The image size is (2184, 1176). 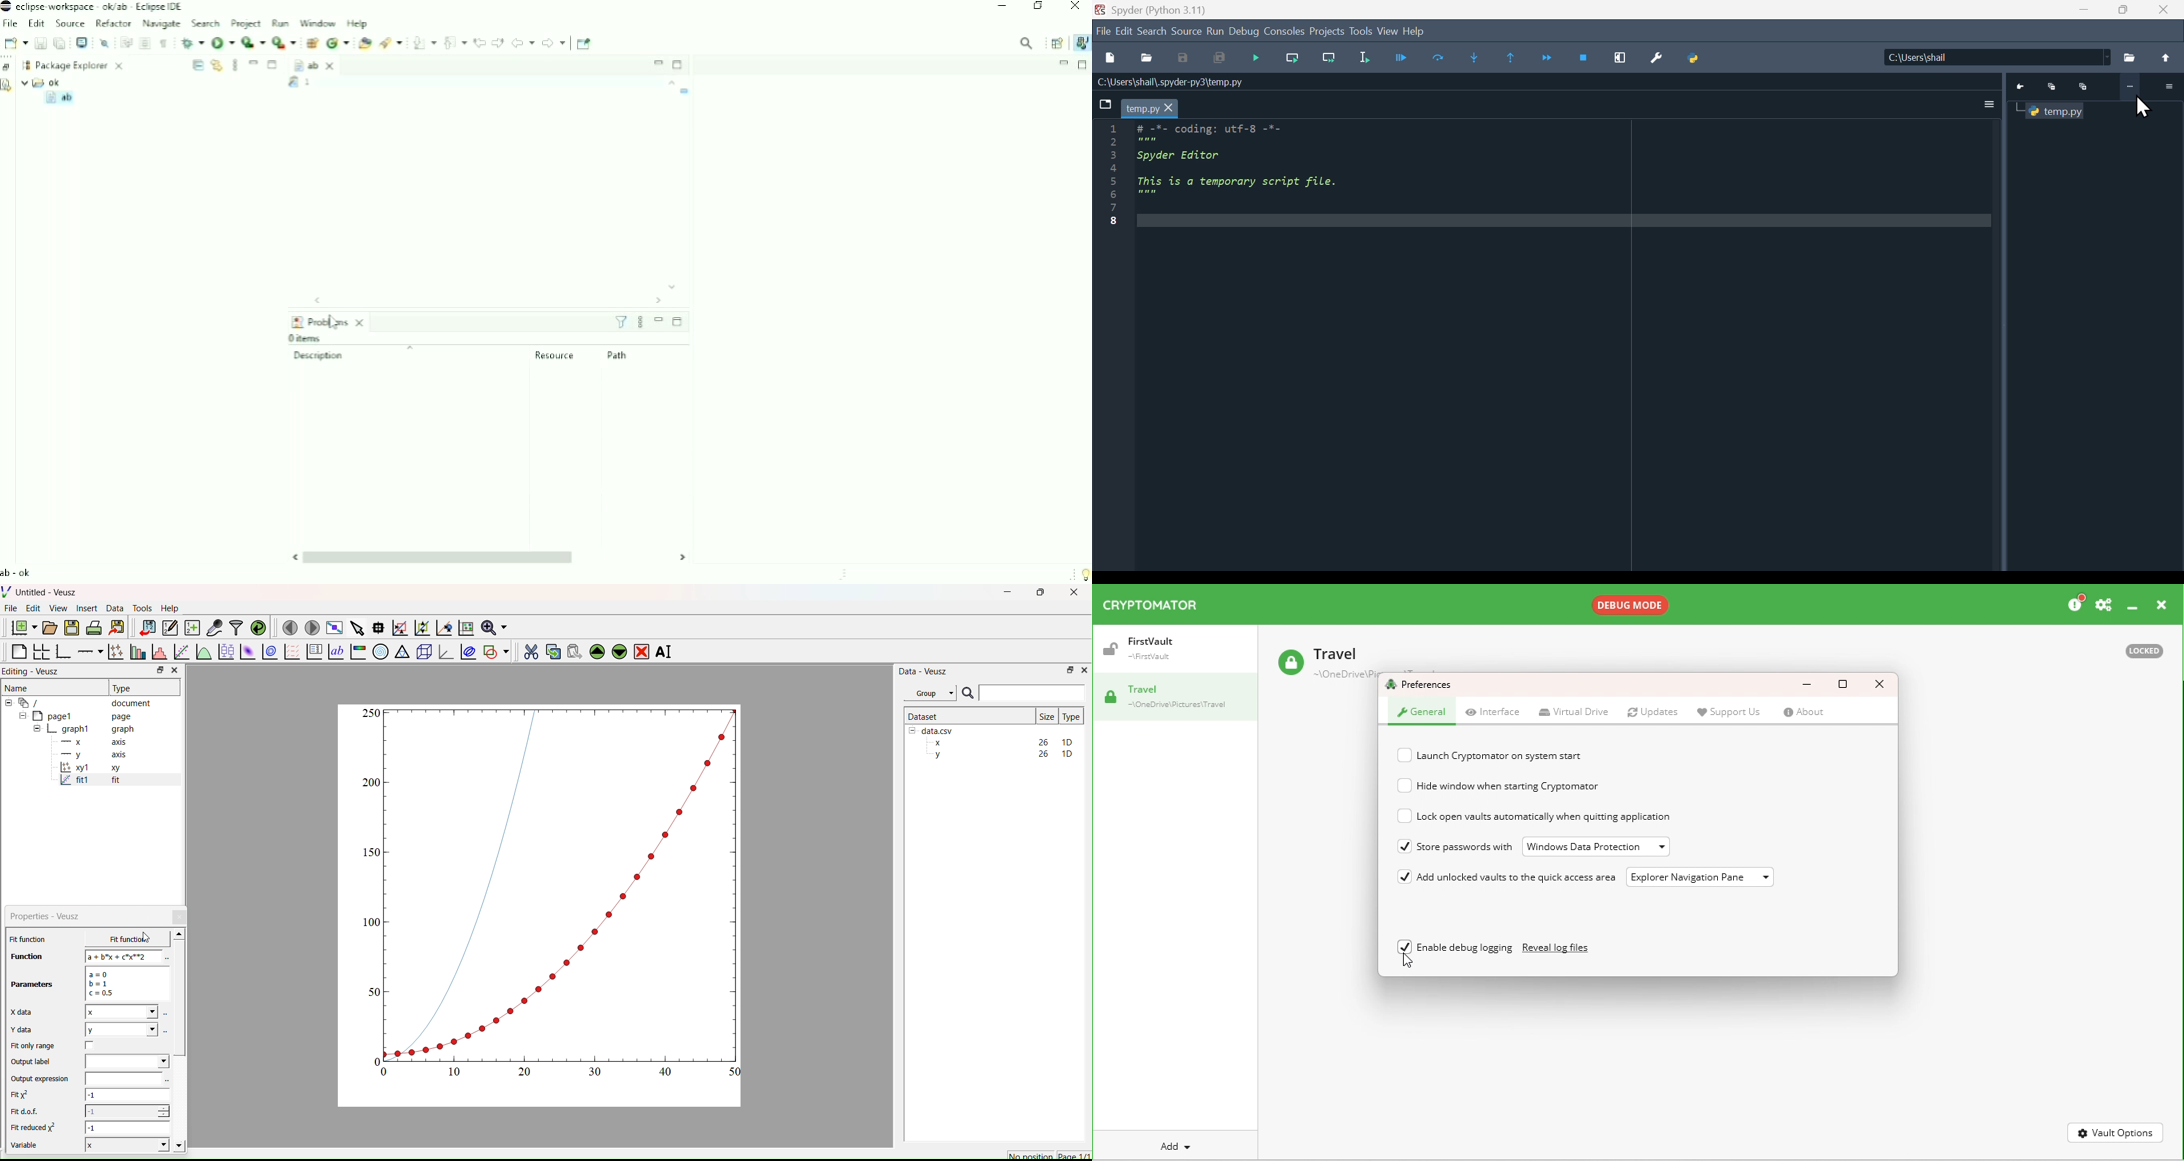 What do you see at coordinates (1153, 32) in the screenshot?
I see `search` at bounding box center [1153, 32].